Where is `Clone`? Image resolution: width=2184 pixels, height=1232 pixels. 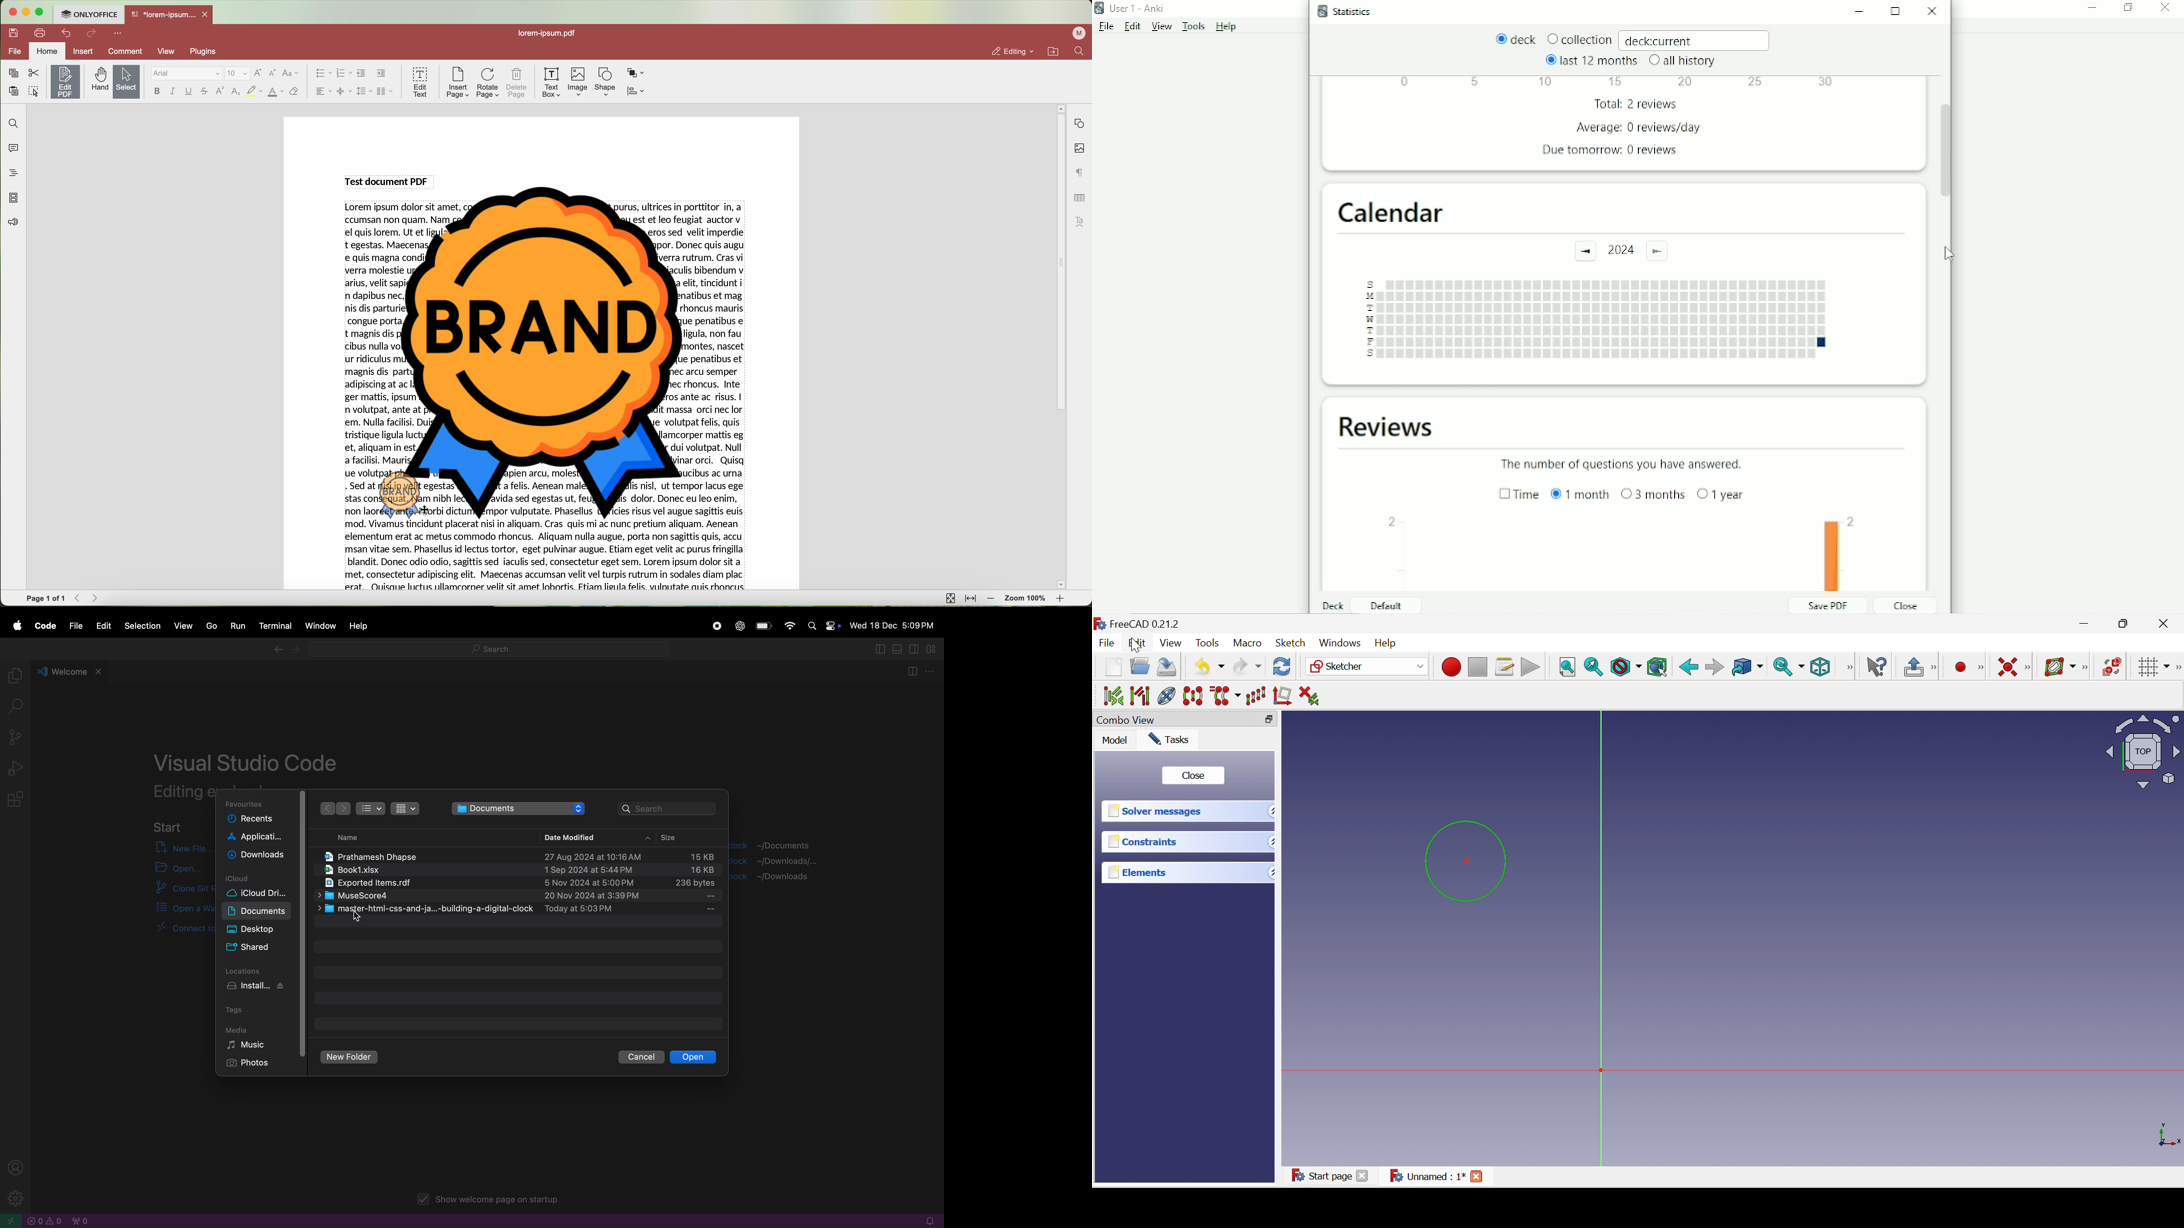 Clone is located at coordinates (1223, 697).